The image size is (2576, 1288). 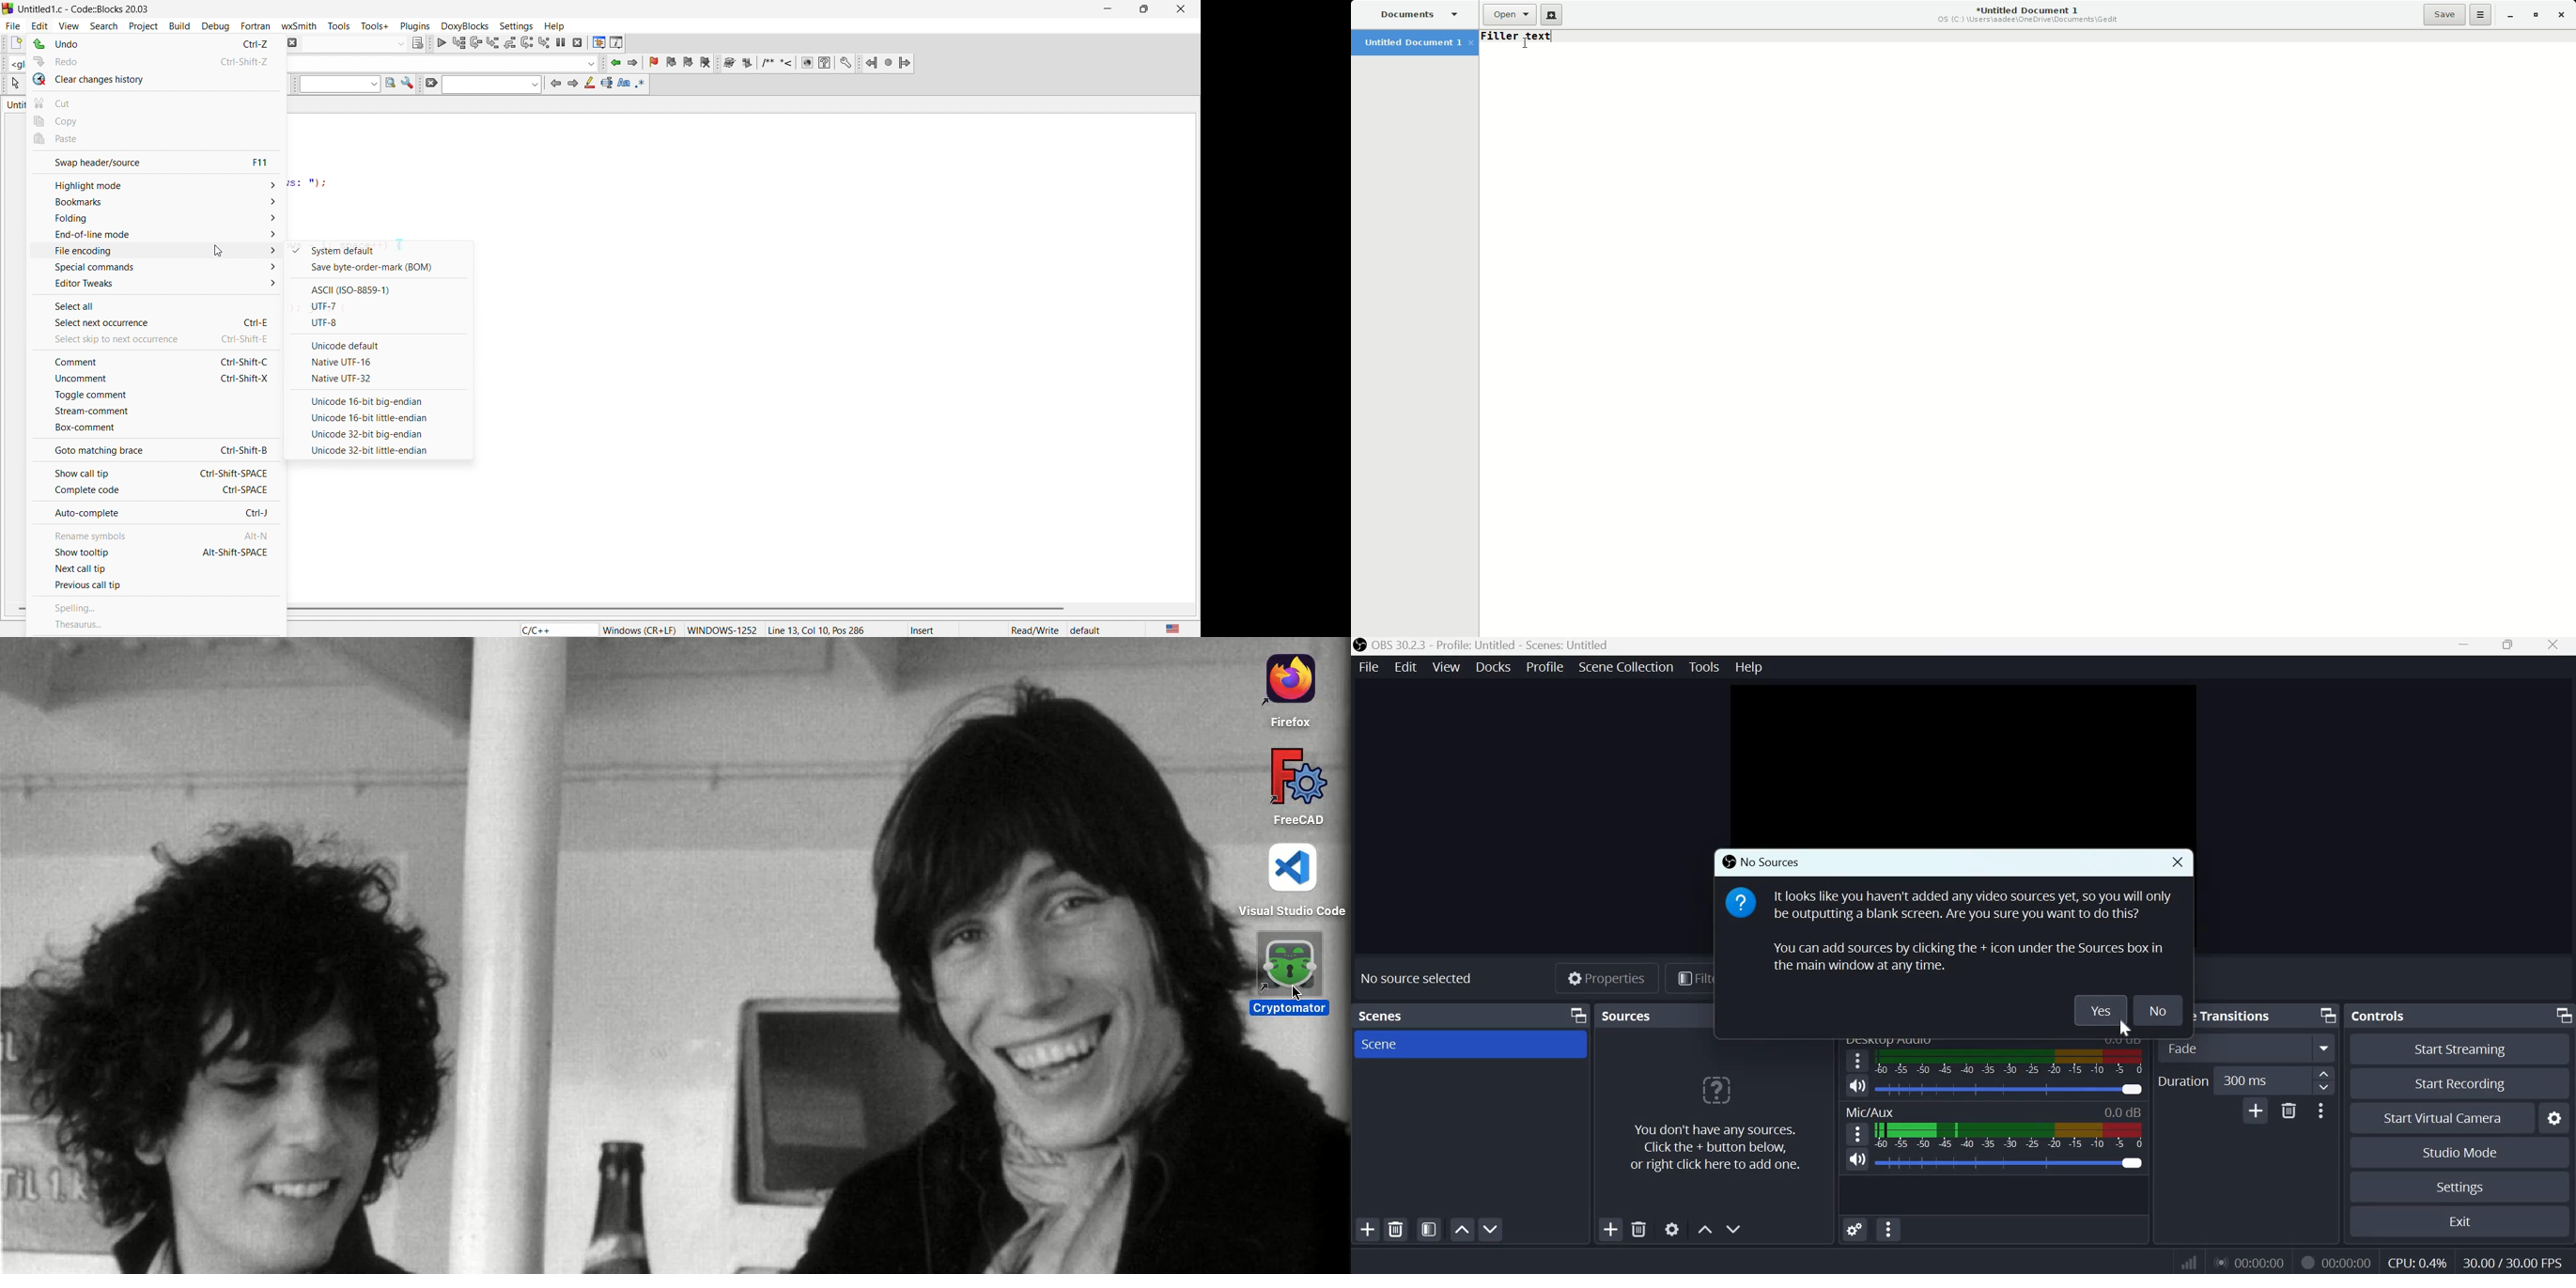 What do you see at coordinates (2455, 1221) in the screenshot?
I see `Exit` at bounding box center [2455, 1221].